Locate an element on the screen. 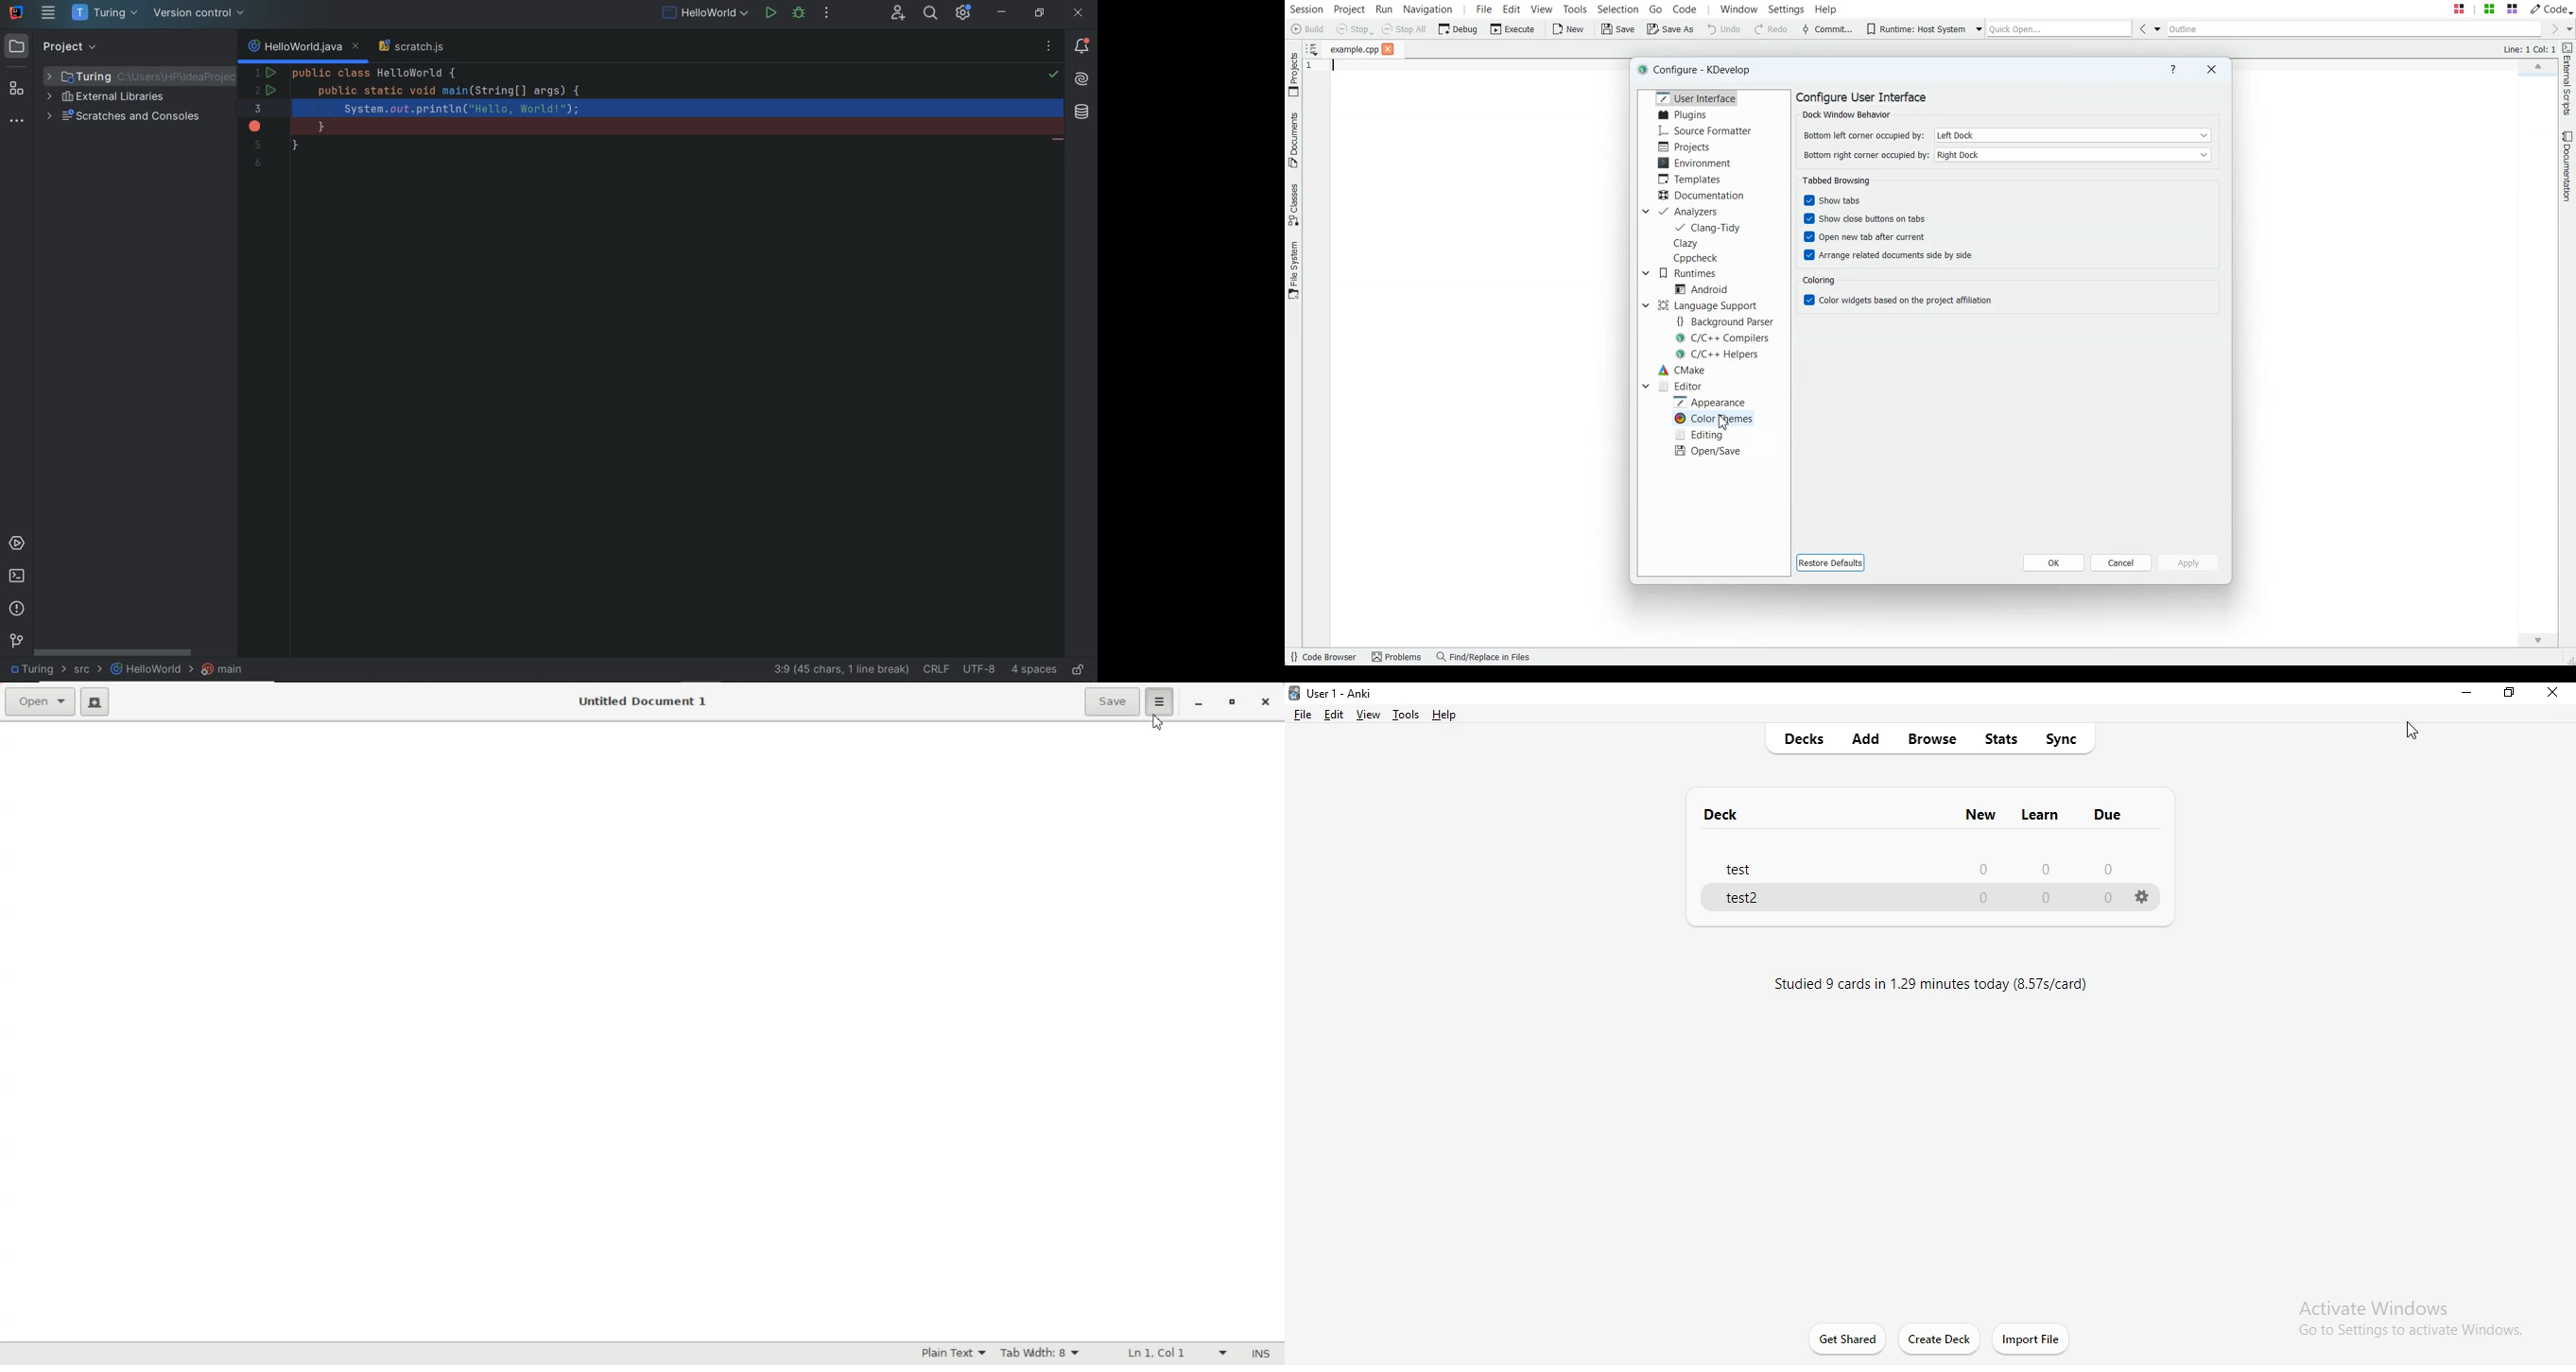 The height and width of the screenshot is (1372, 2576). Tab width is located at coordinates (1041, 1353).